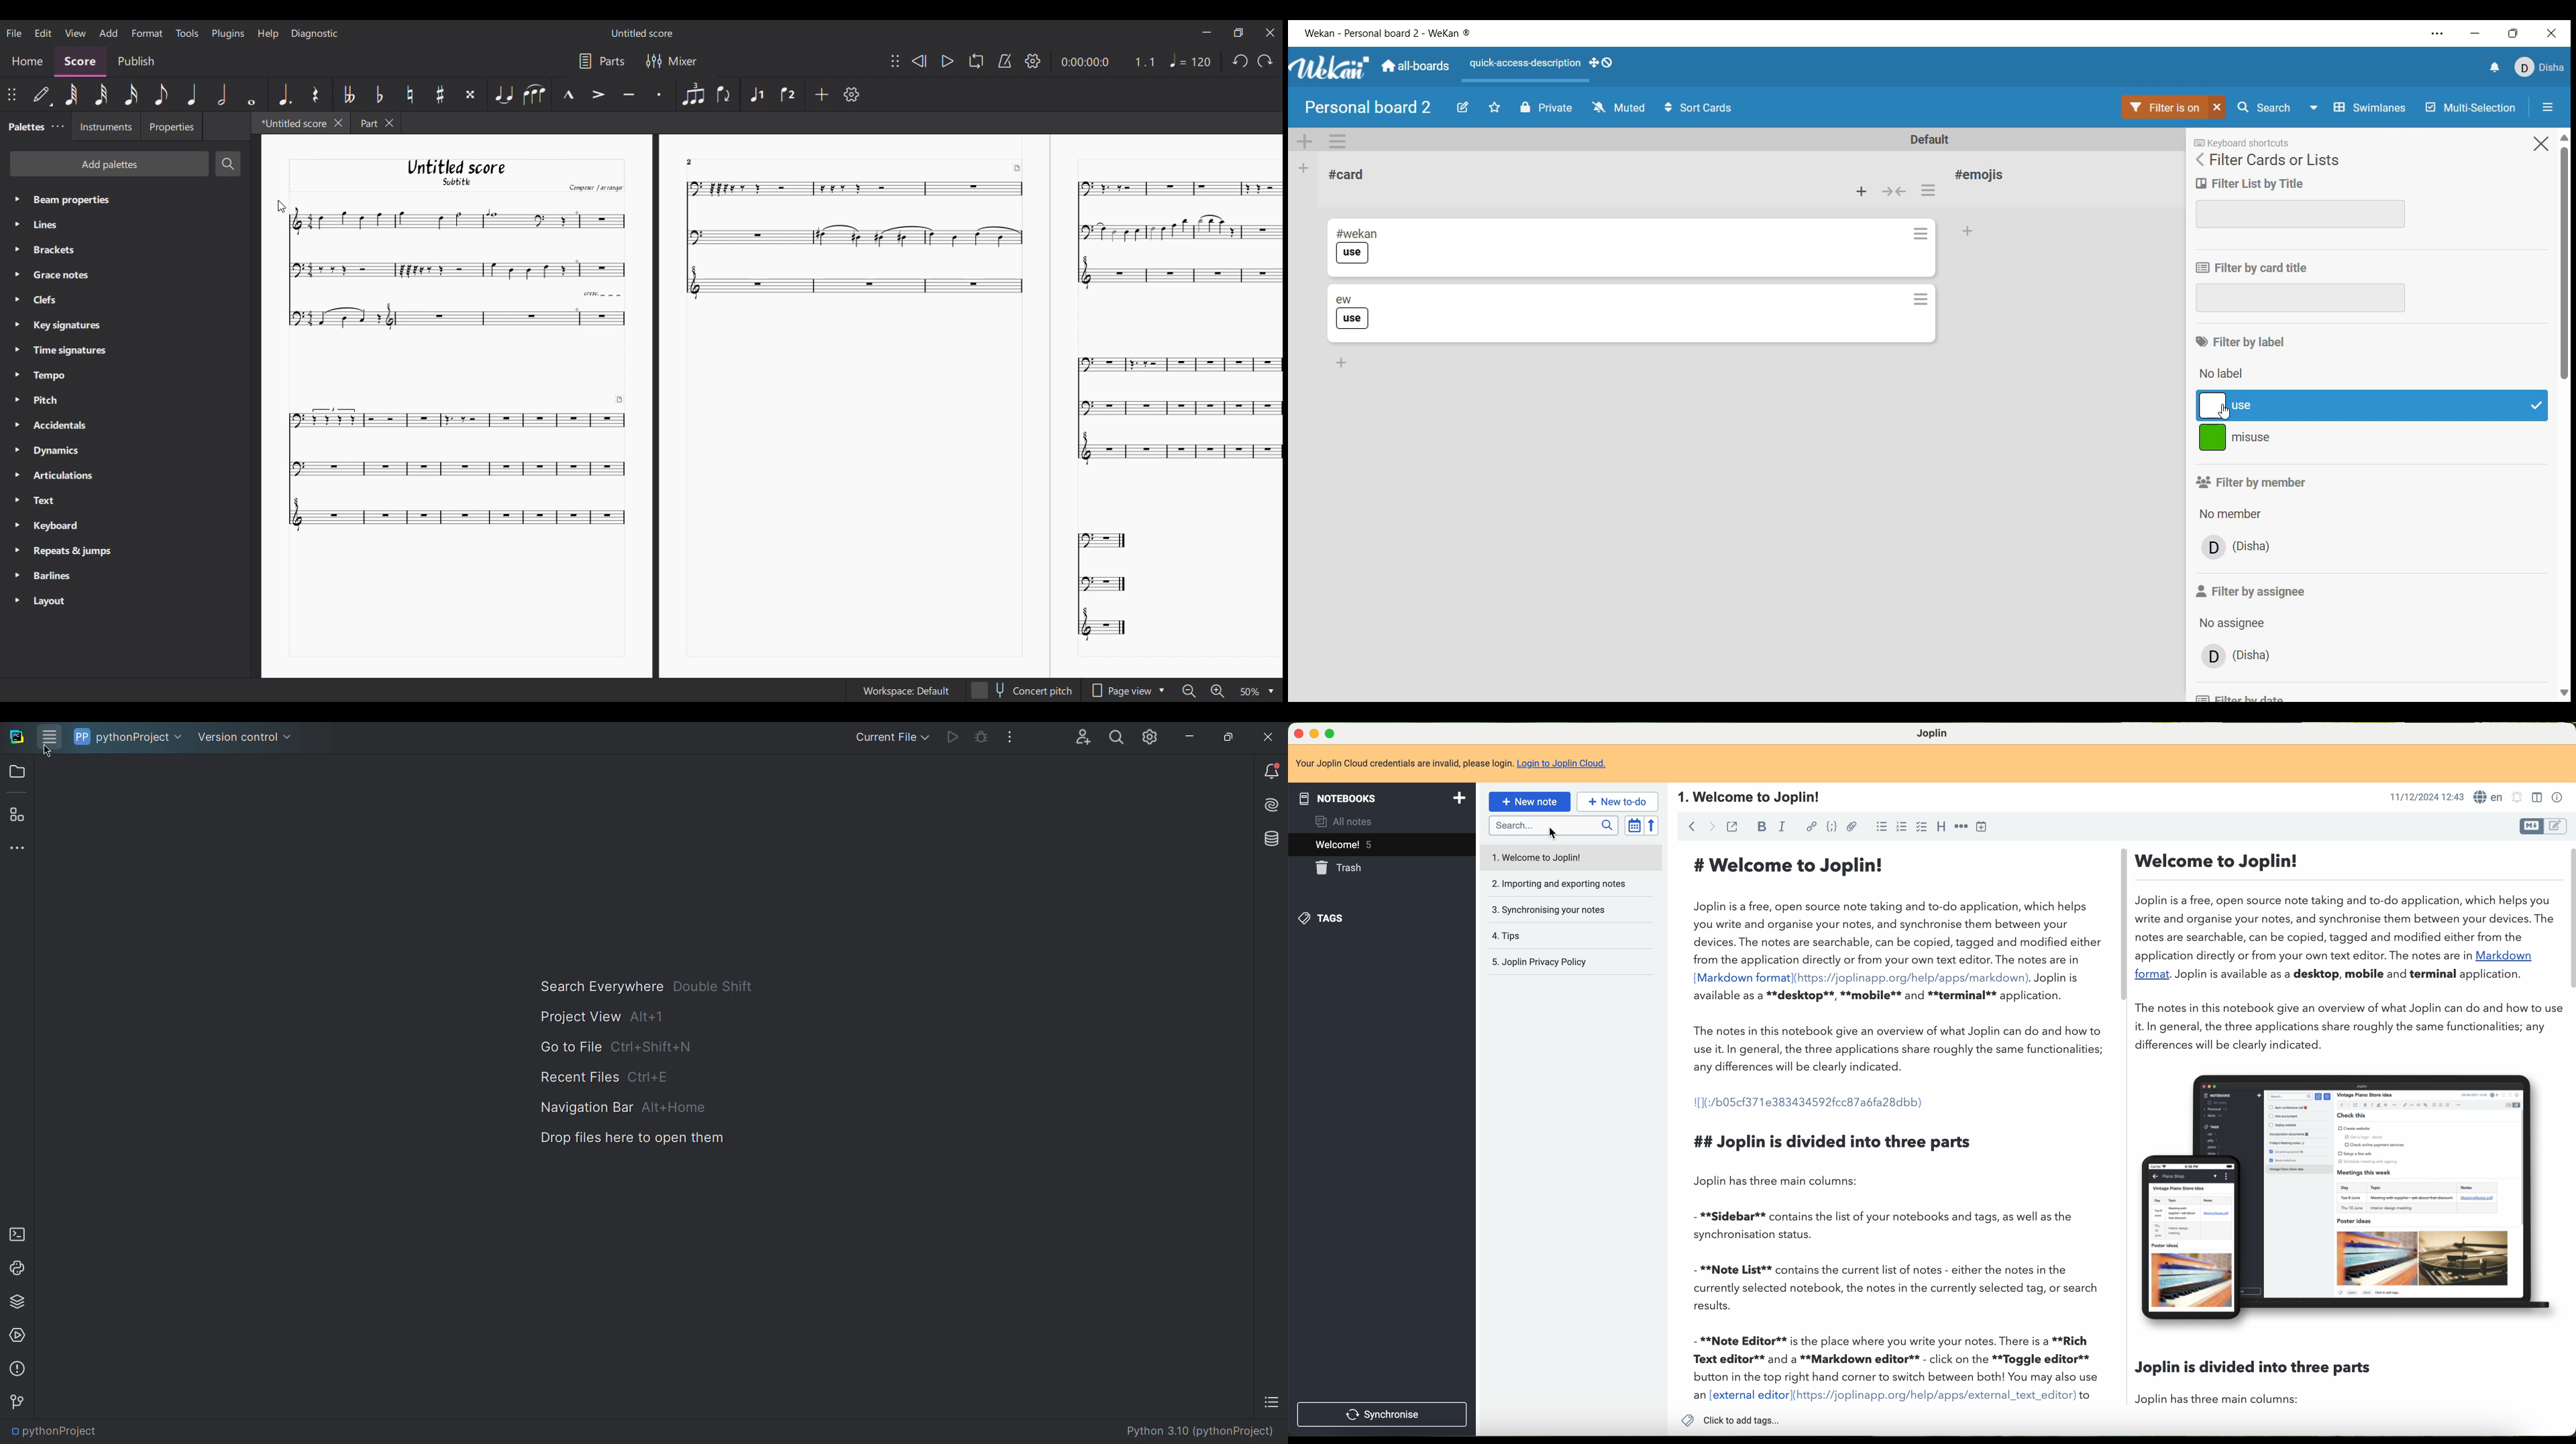 This screenshot has height=1456, width=2576. Describe the element at coordinates (2496, 68) in the screenshot. I see `Notifications ` at that location.